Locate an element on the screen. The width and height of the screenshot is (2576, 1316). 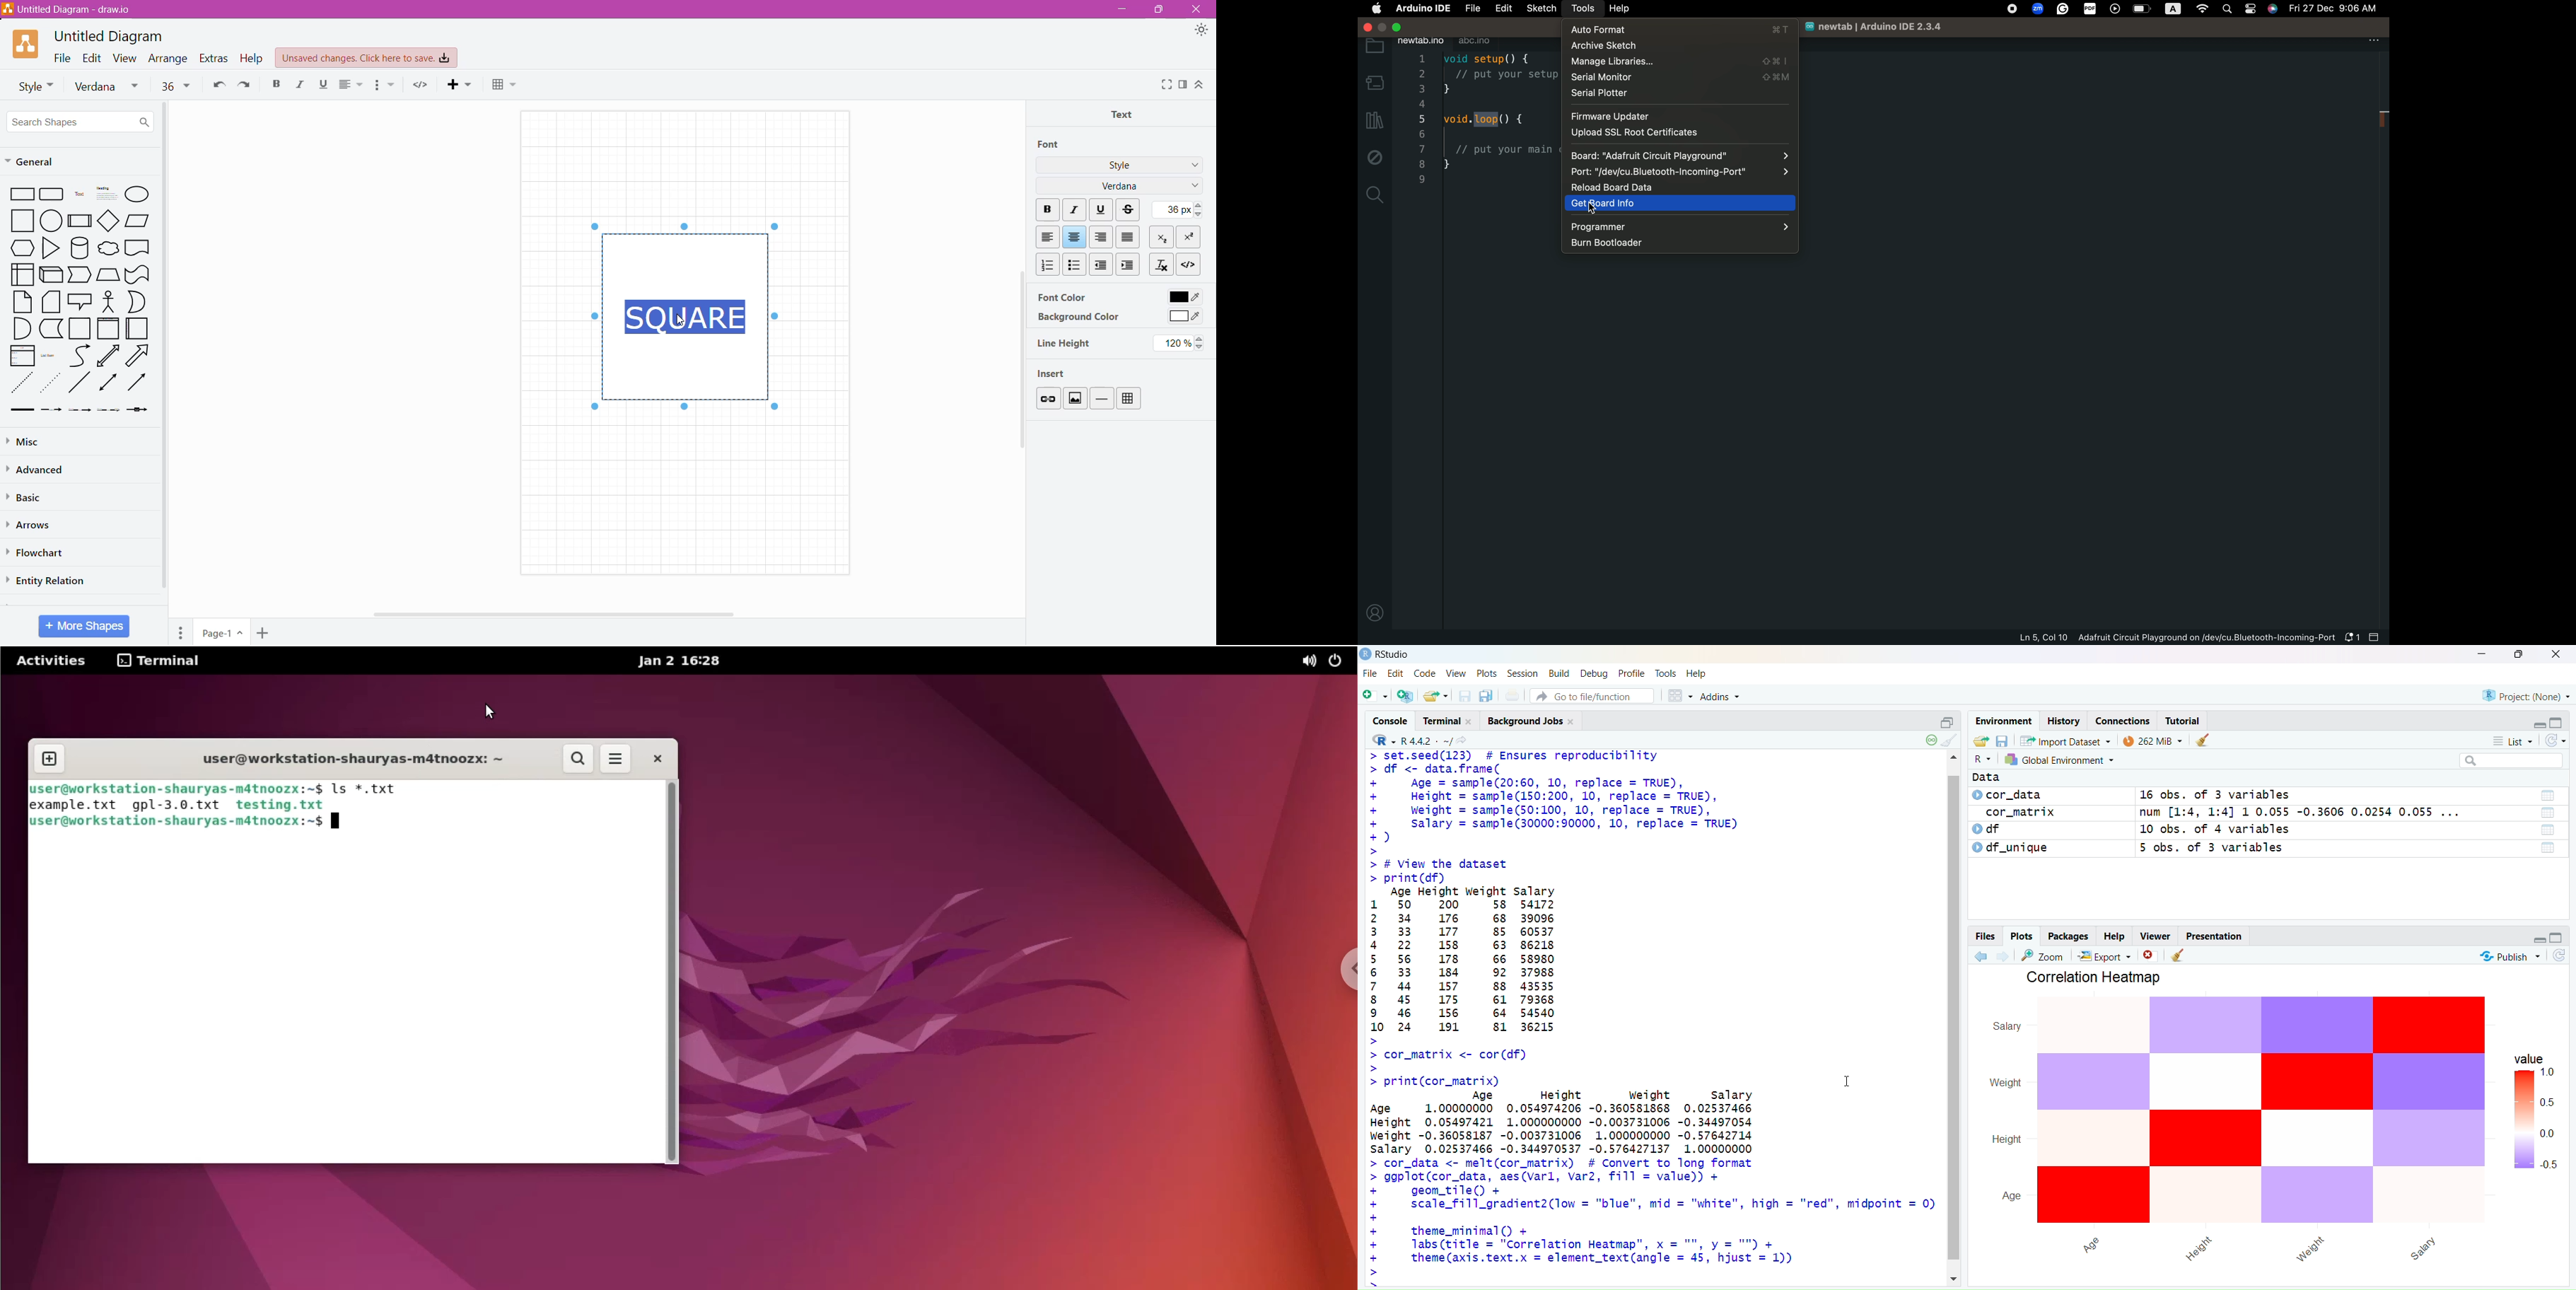
Down is located at coordinates (1957, 1276).